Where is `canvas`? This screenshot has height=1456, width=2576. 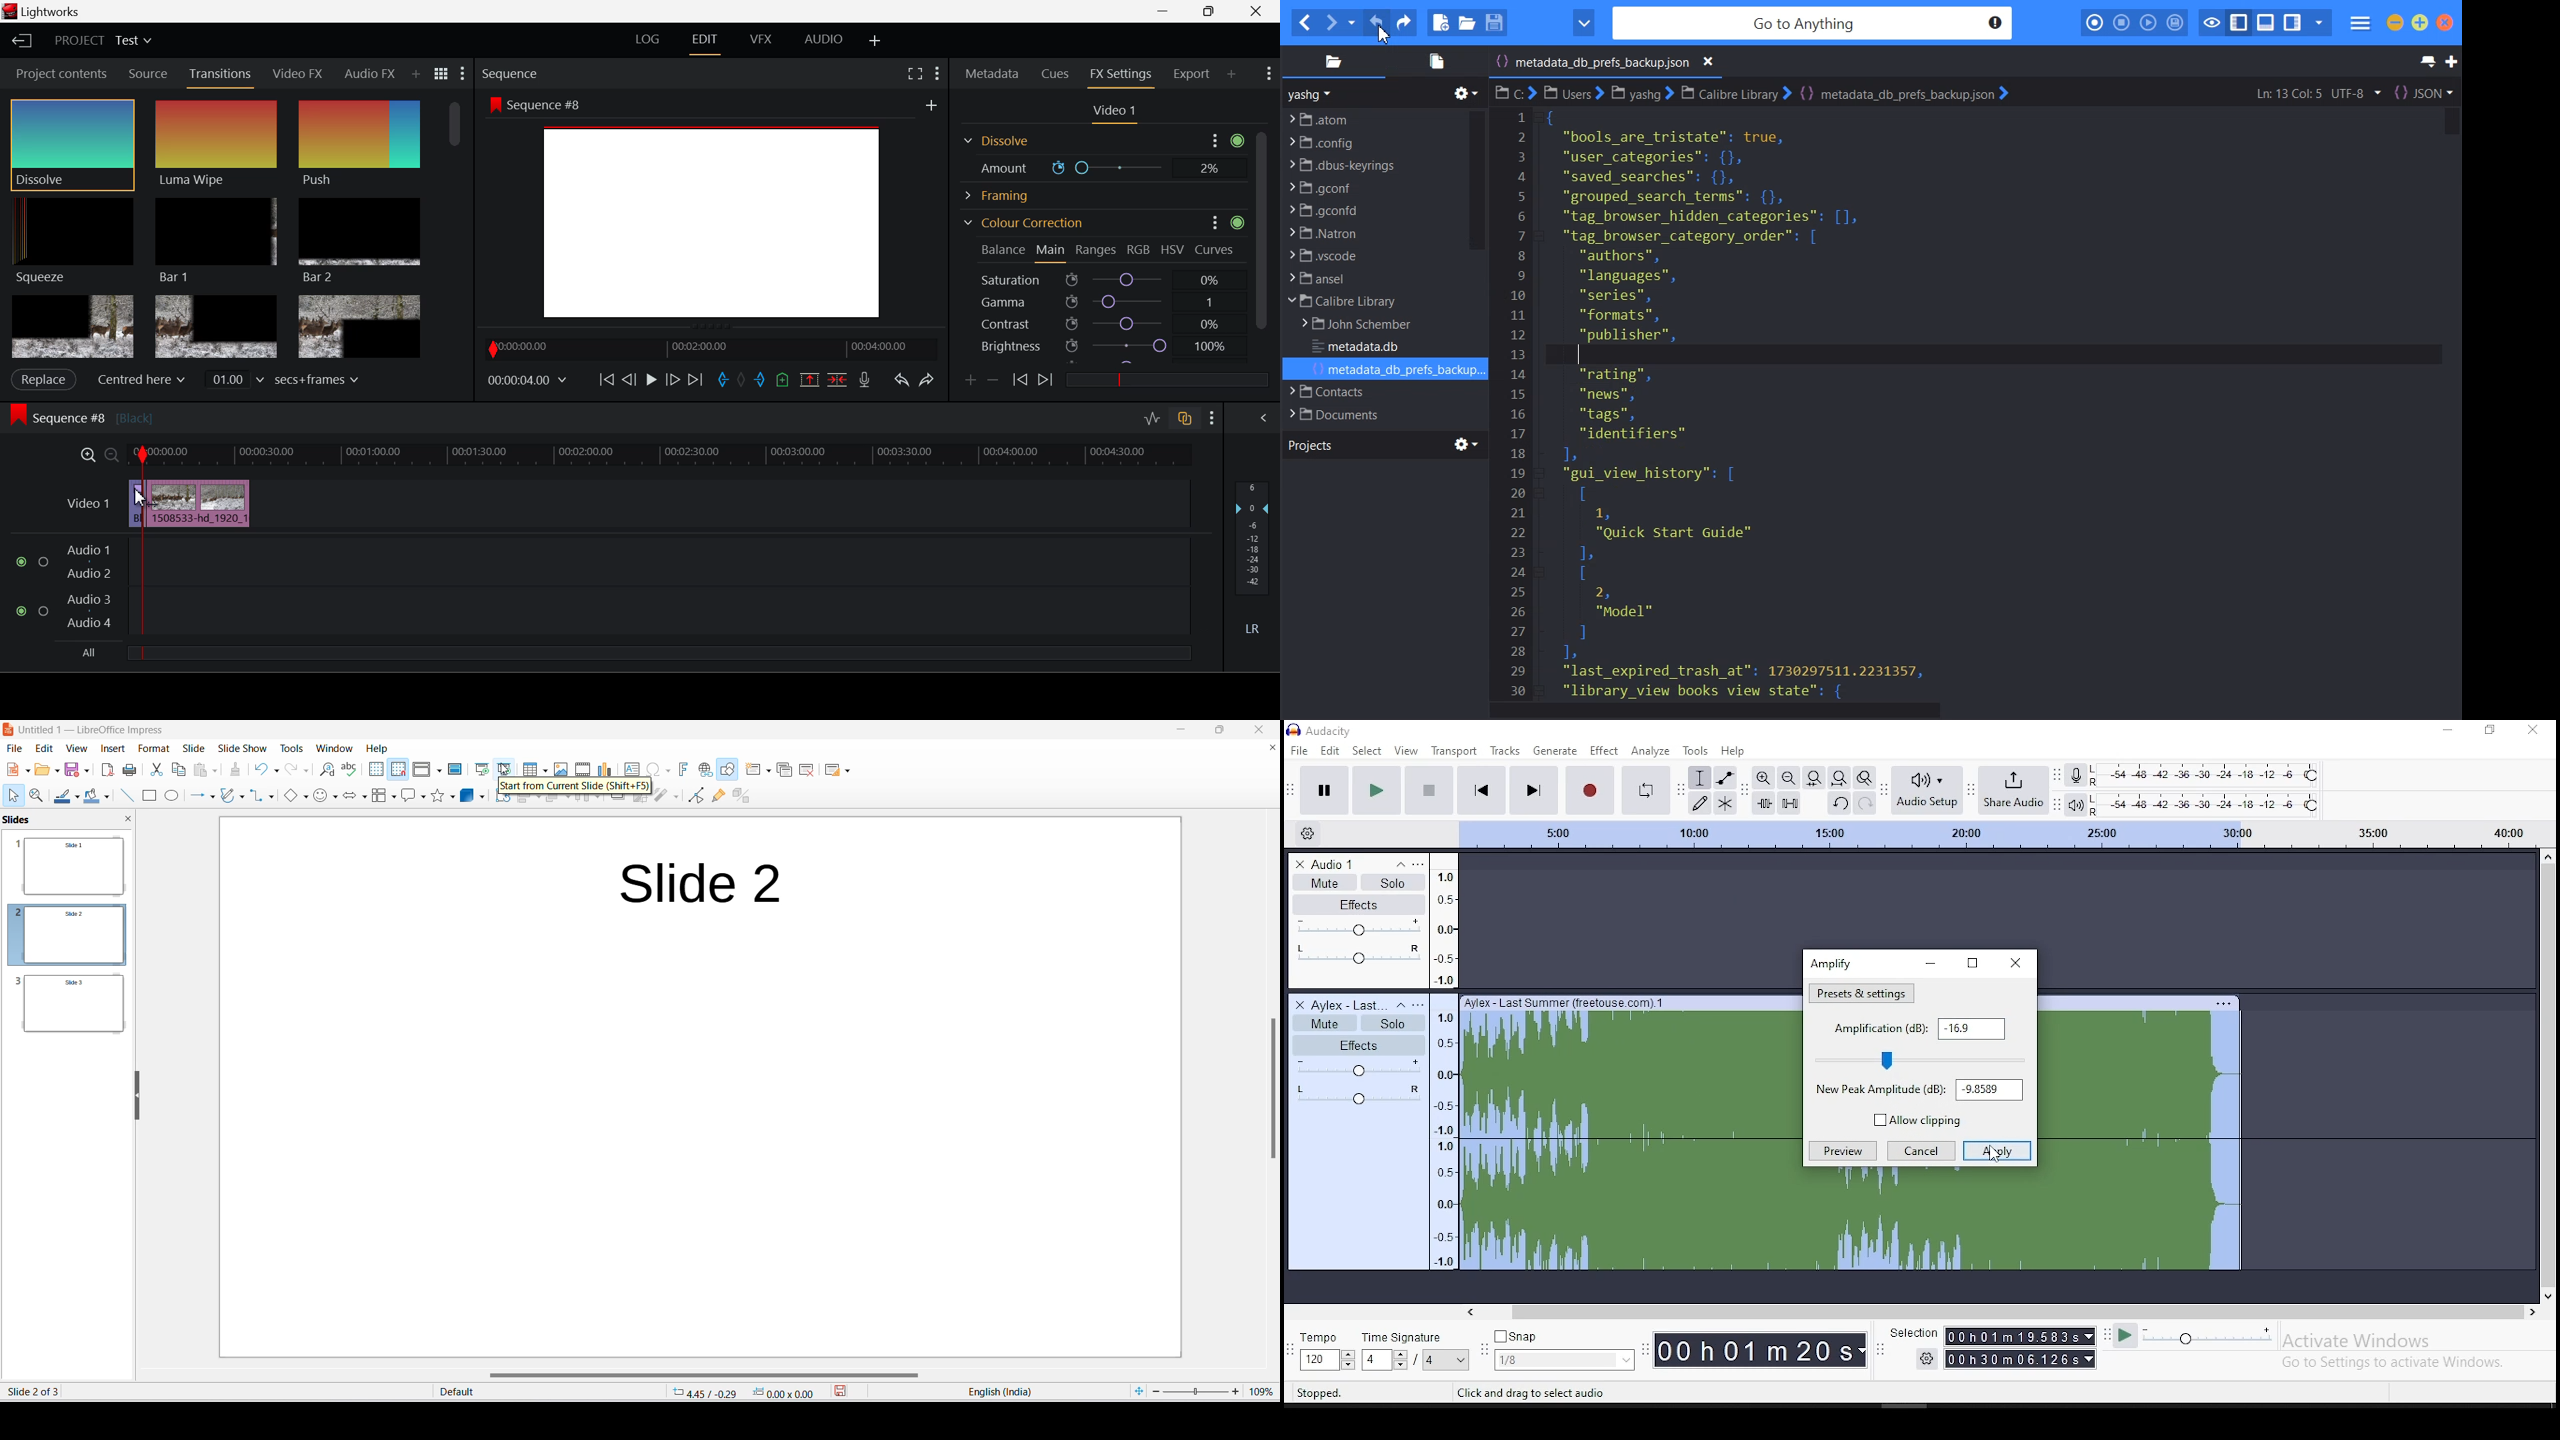 canvas is located at coordinates (701, 1087).